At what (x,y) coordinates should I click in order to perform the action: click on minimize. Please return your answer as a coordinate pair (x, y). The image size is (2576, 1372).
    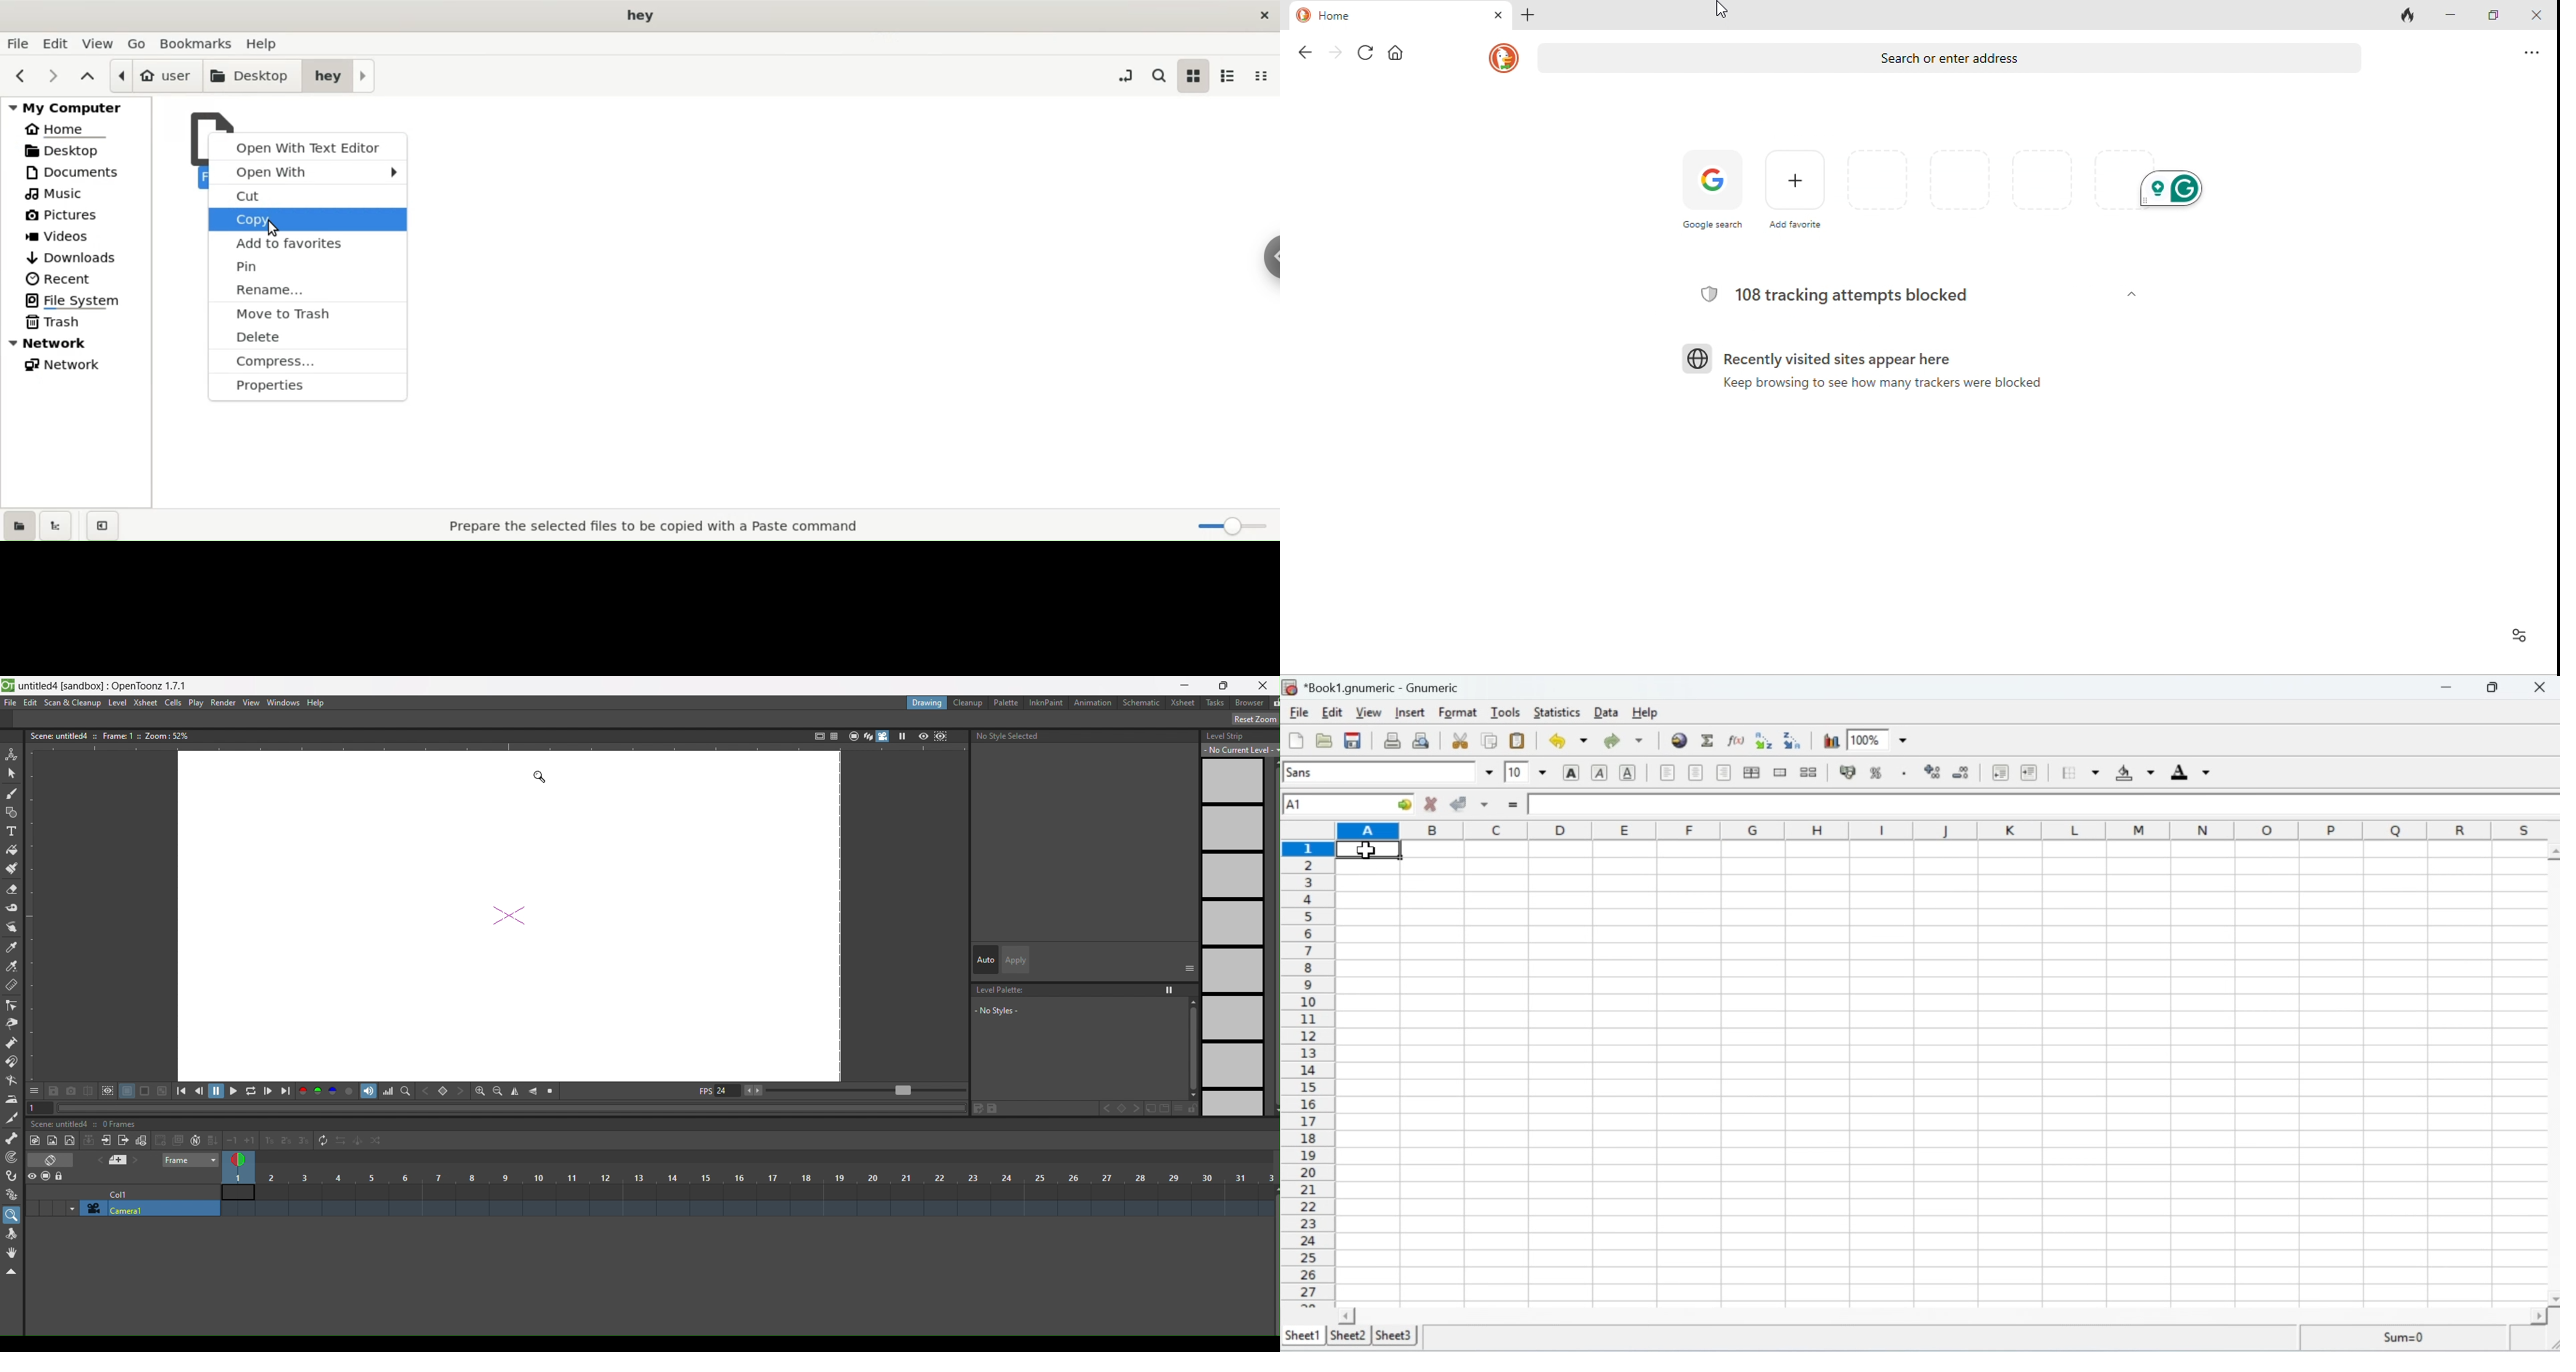
    Looking at the image, I should click on (1187, 684).